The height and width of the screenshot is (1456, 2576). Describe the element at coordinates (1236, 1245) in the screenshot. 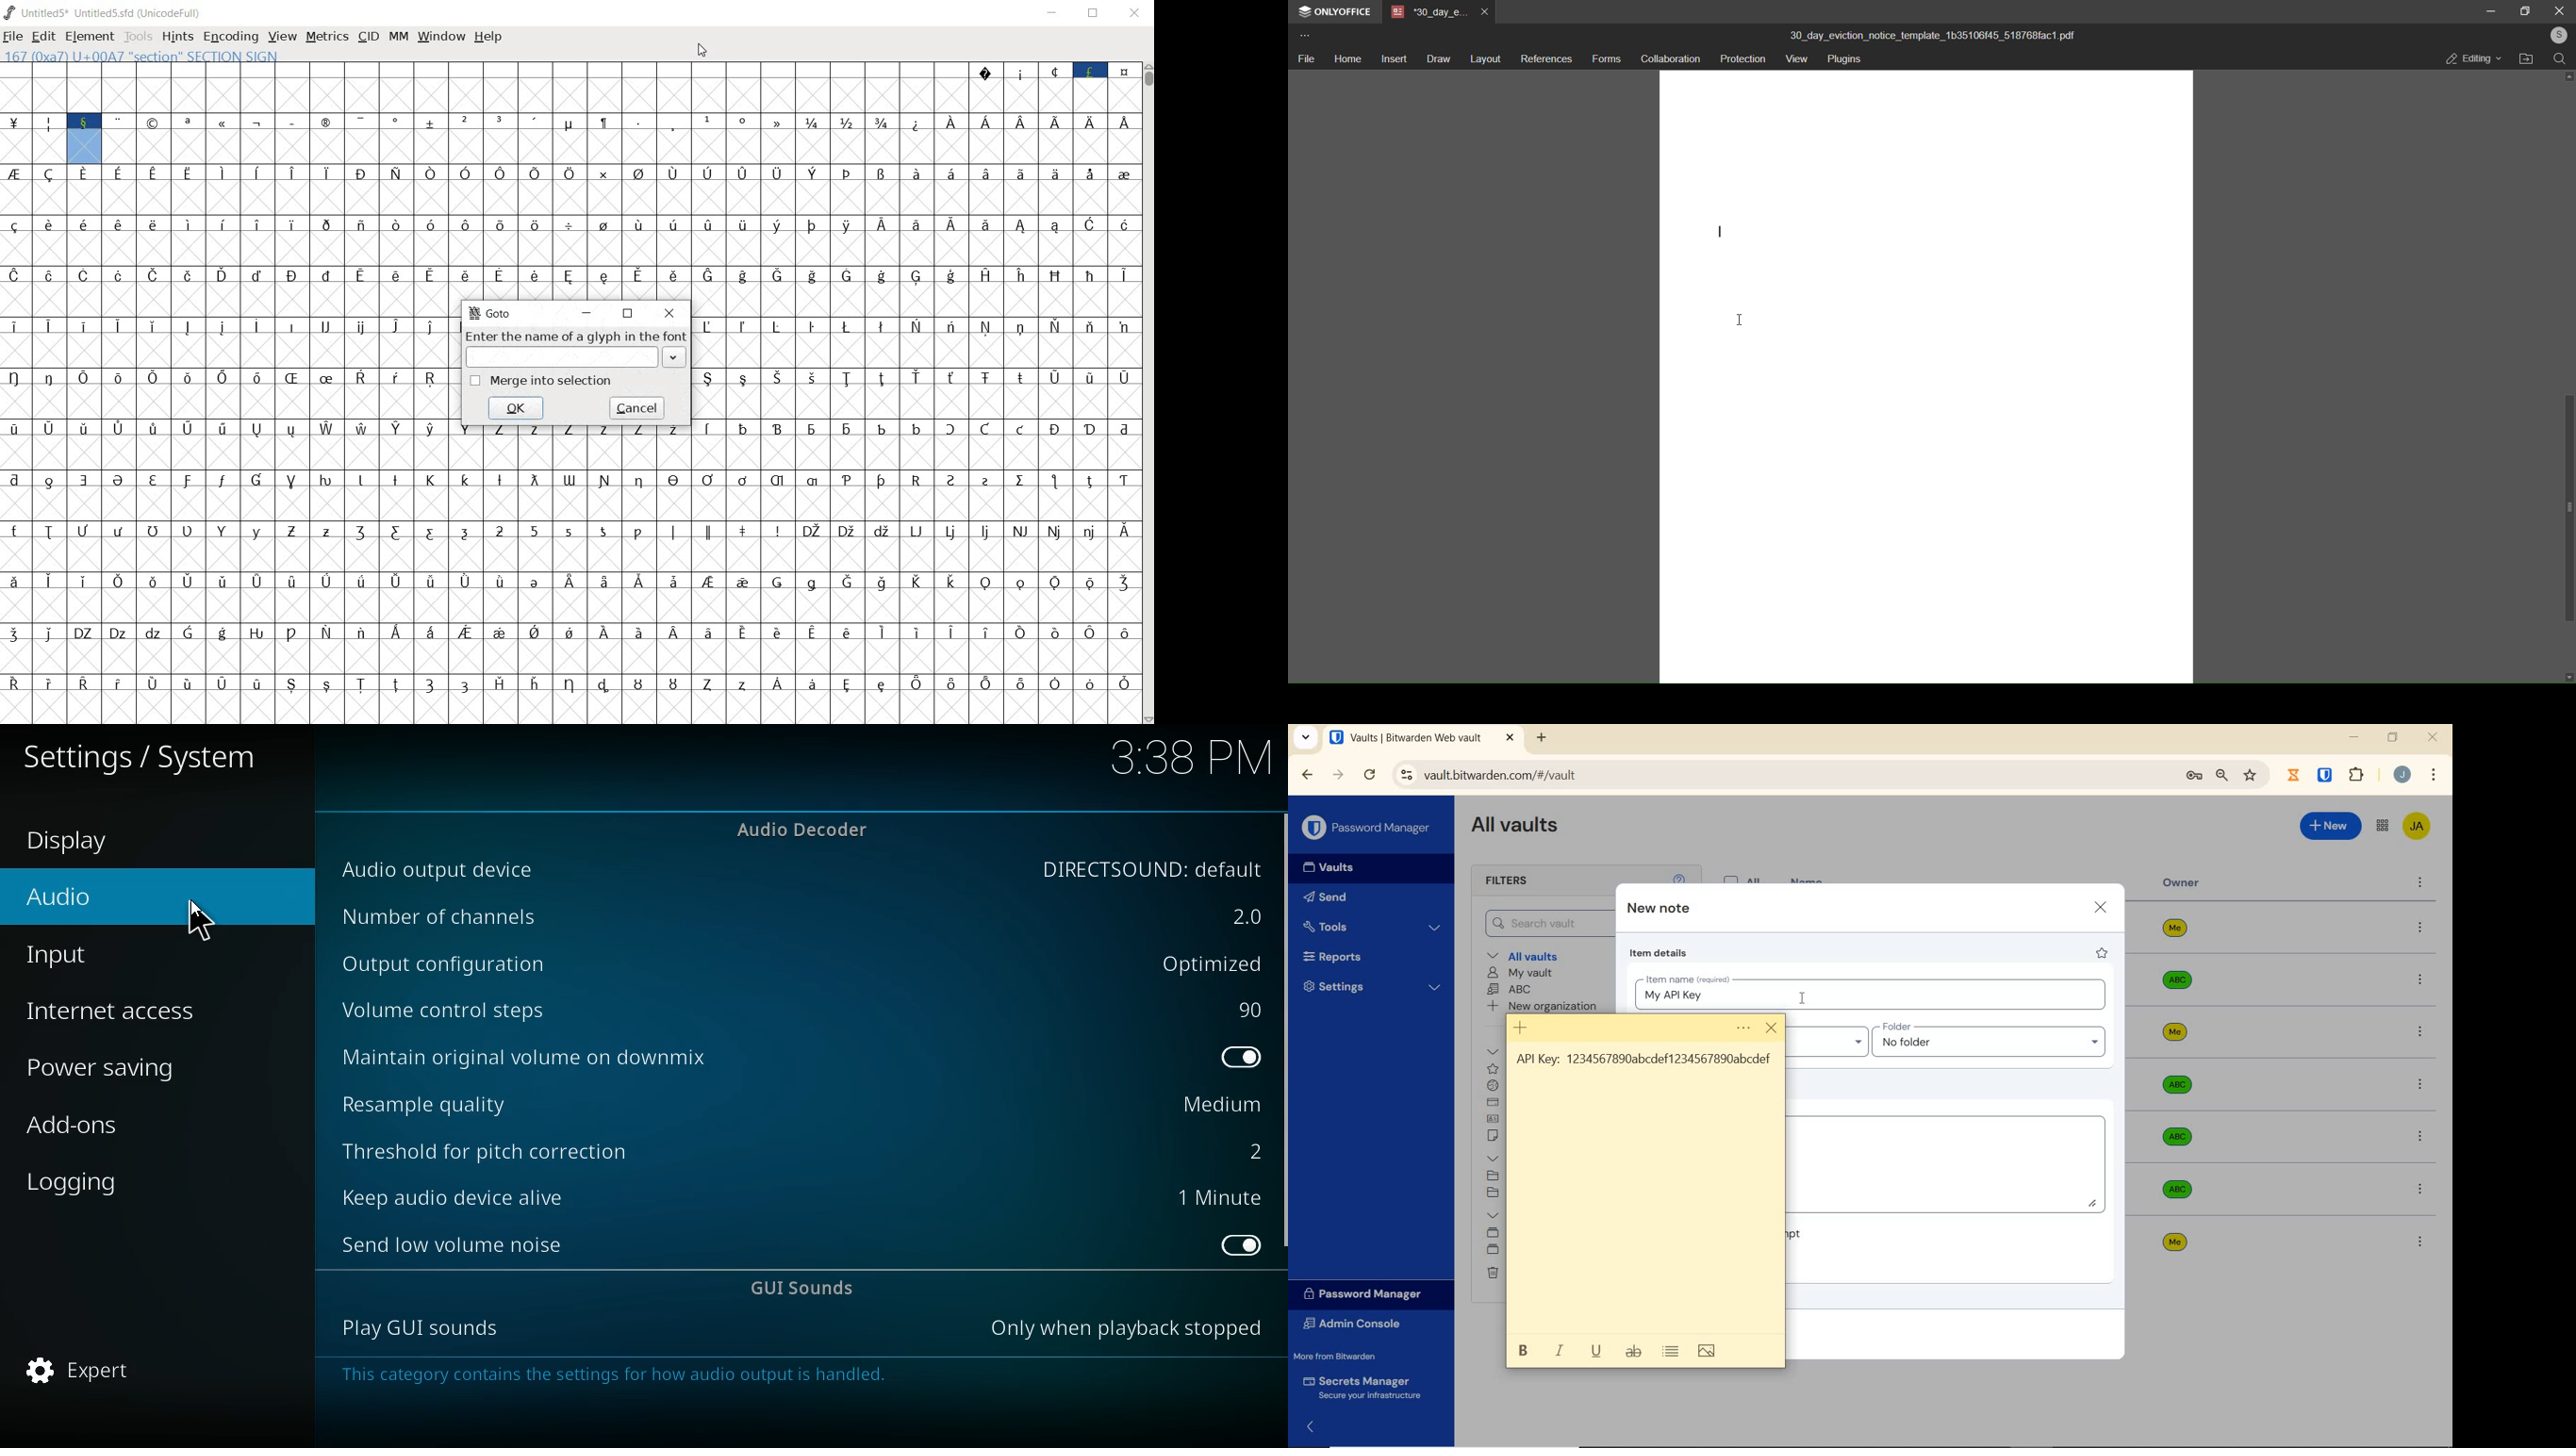

I see `option` at that location.